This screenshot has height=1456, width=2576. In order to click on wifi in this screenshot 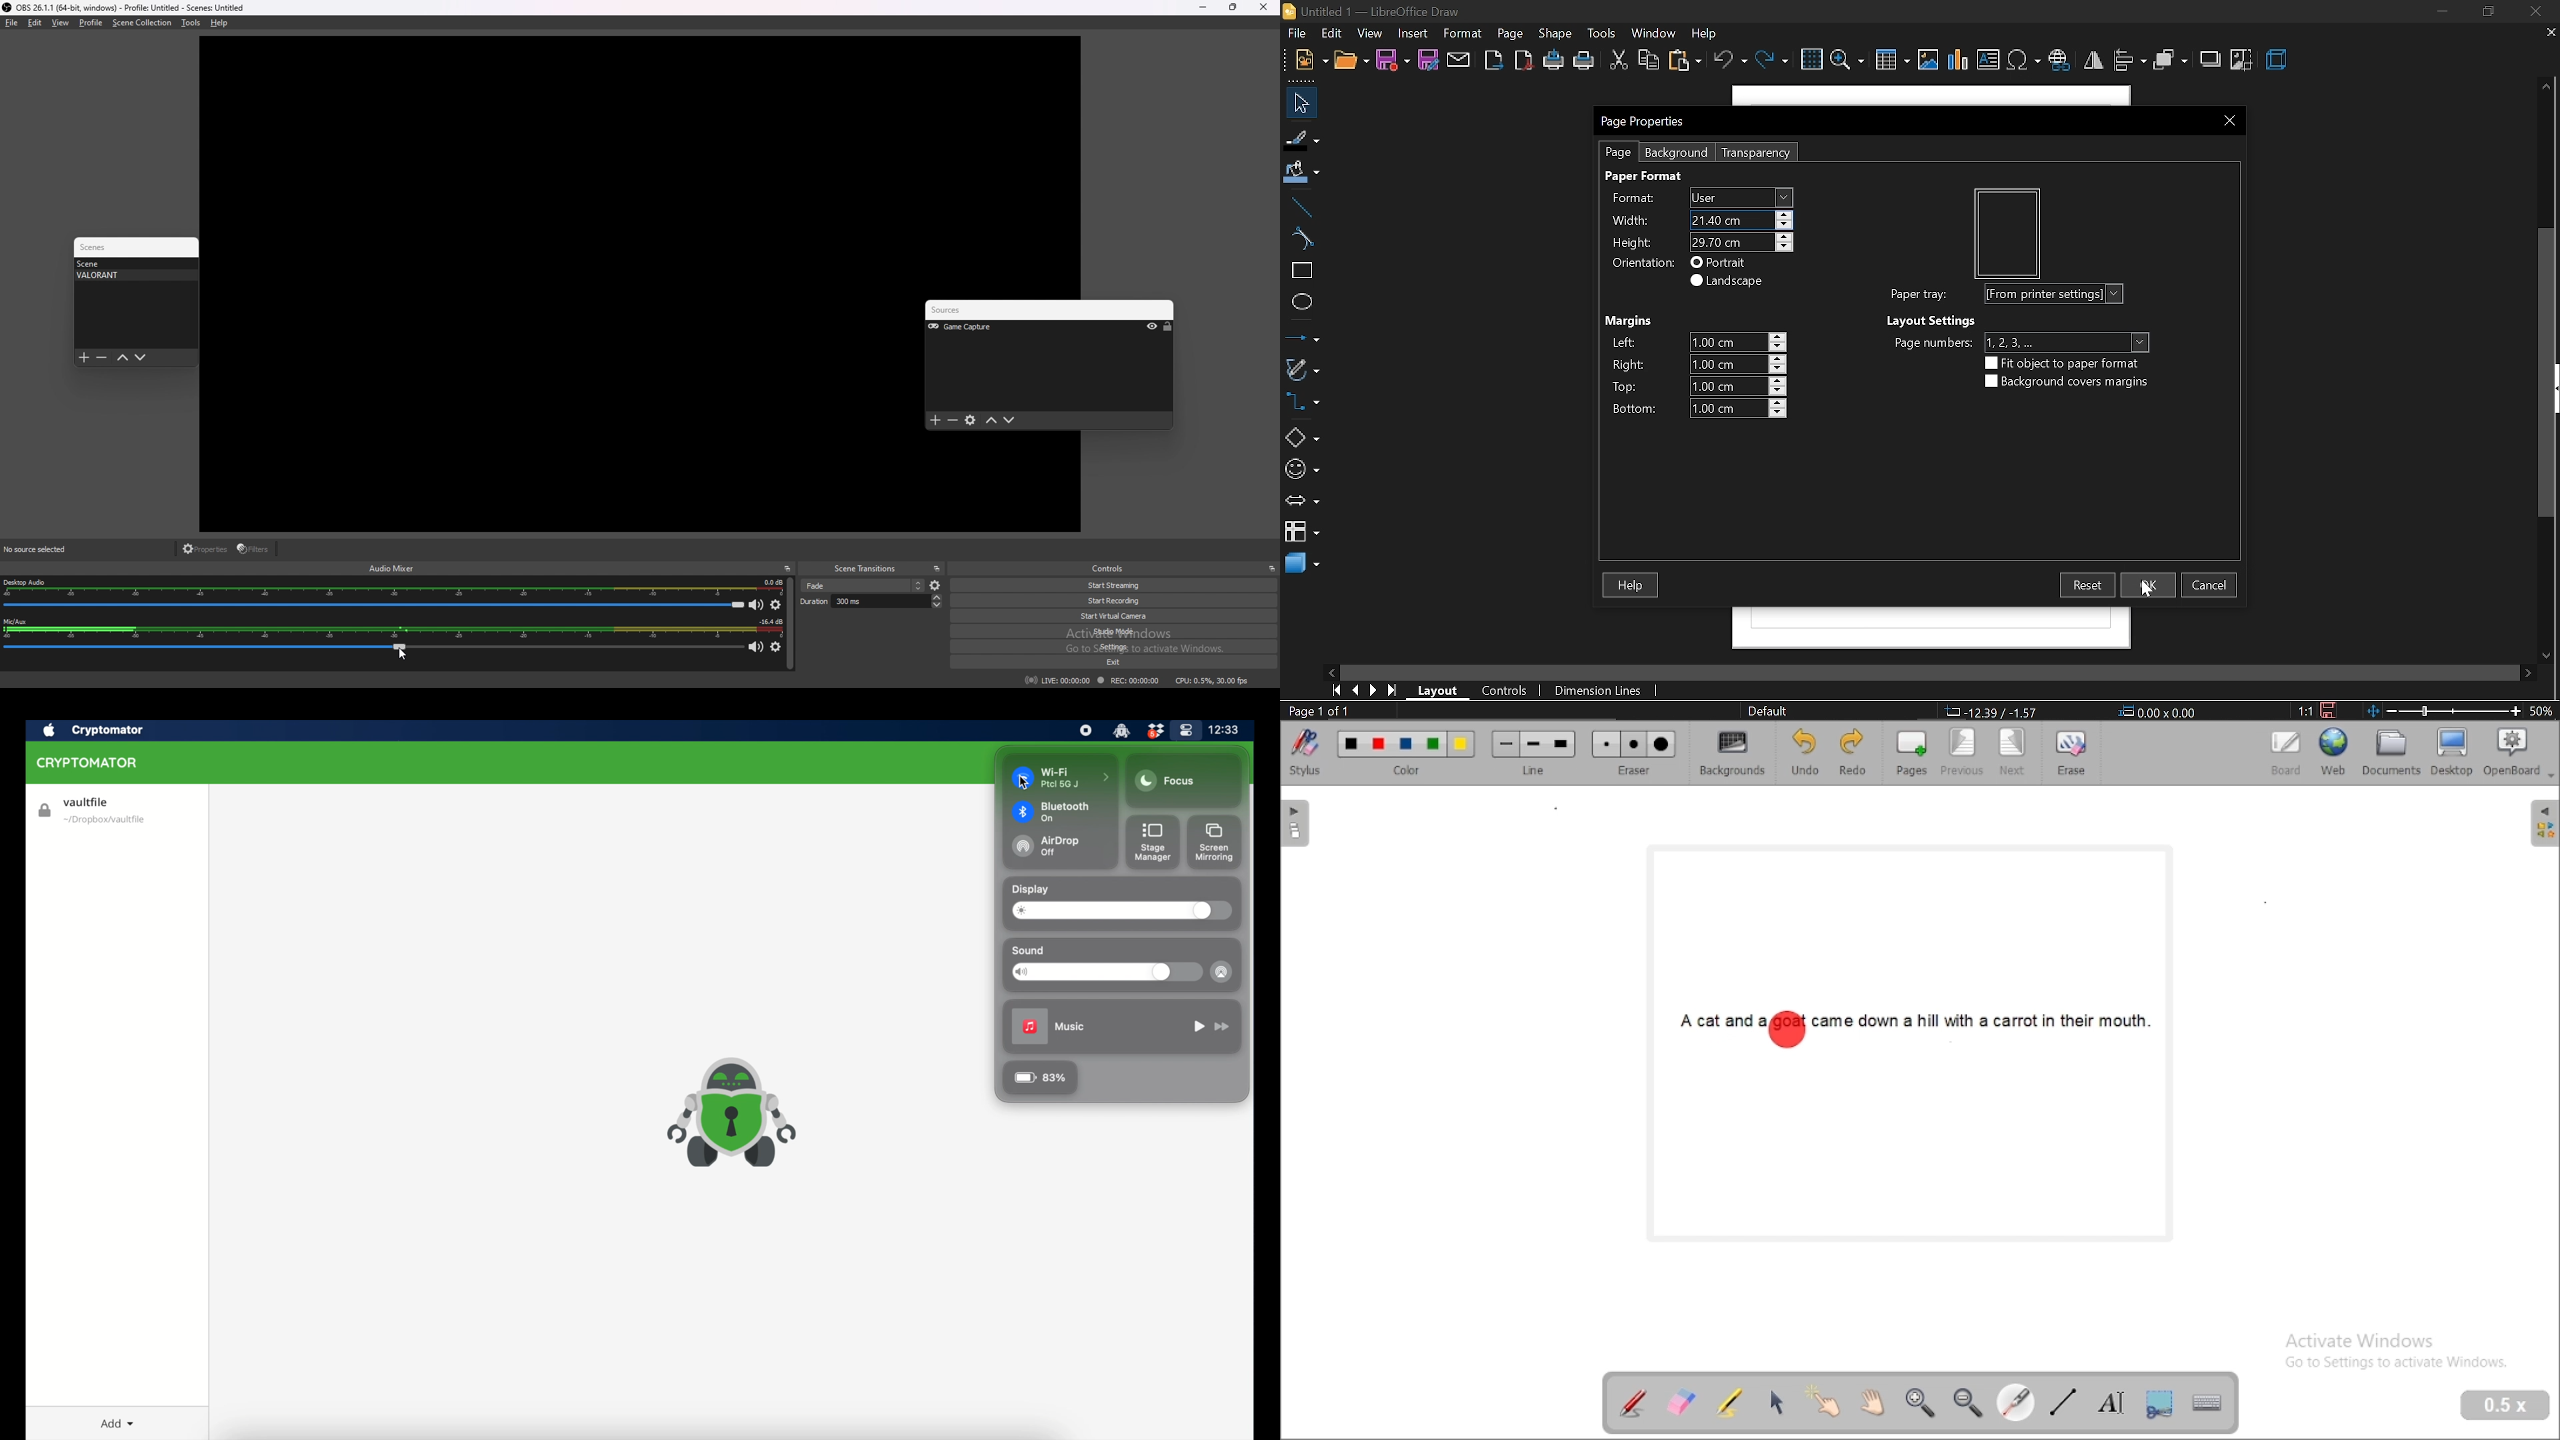, I will do `click(1061, 777)`.